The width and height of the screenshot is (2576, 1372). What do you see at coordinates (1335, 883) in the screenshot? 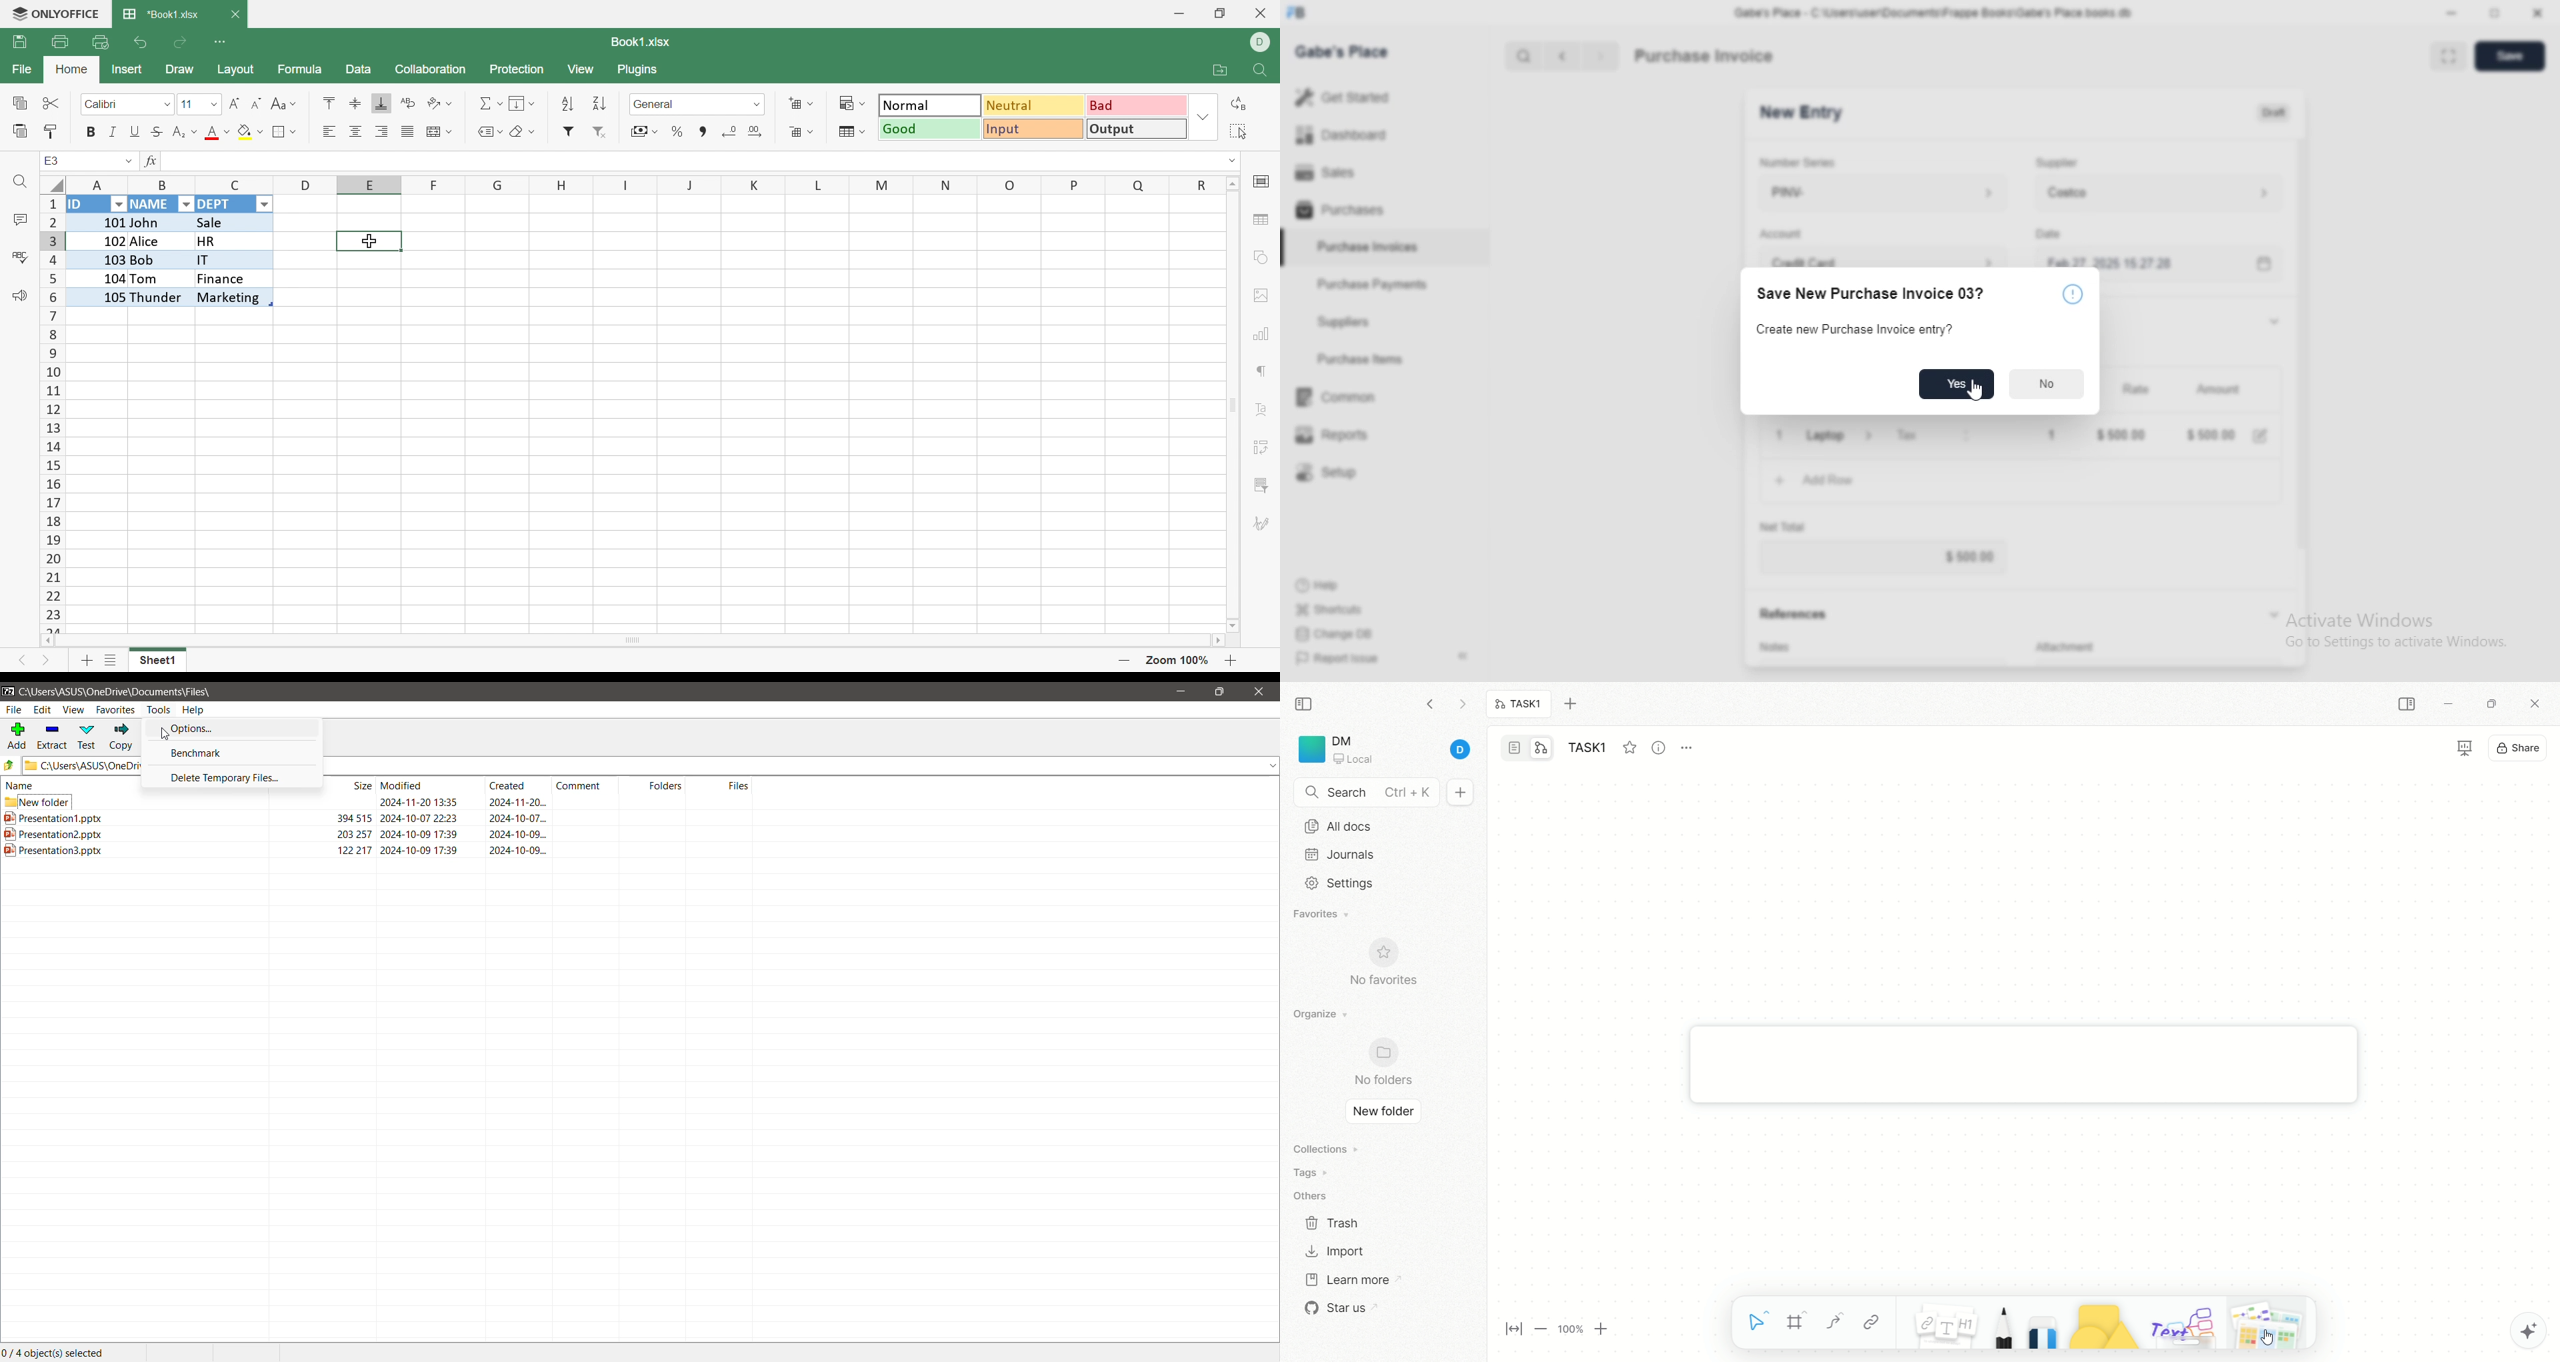
I see `settings` at bounding box center [1335, 883].